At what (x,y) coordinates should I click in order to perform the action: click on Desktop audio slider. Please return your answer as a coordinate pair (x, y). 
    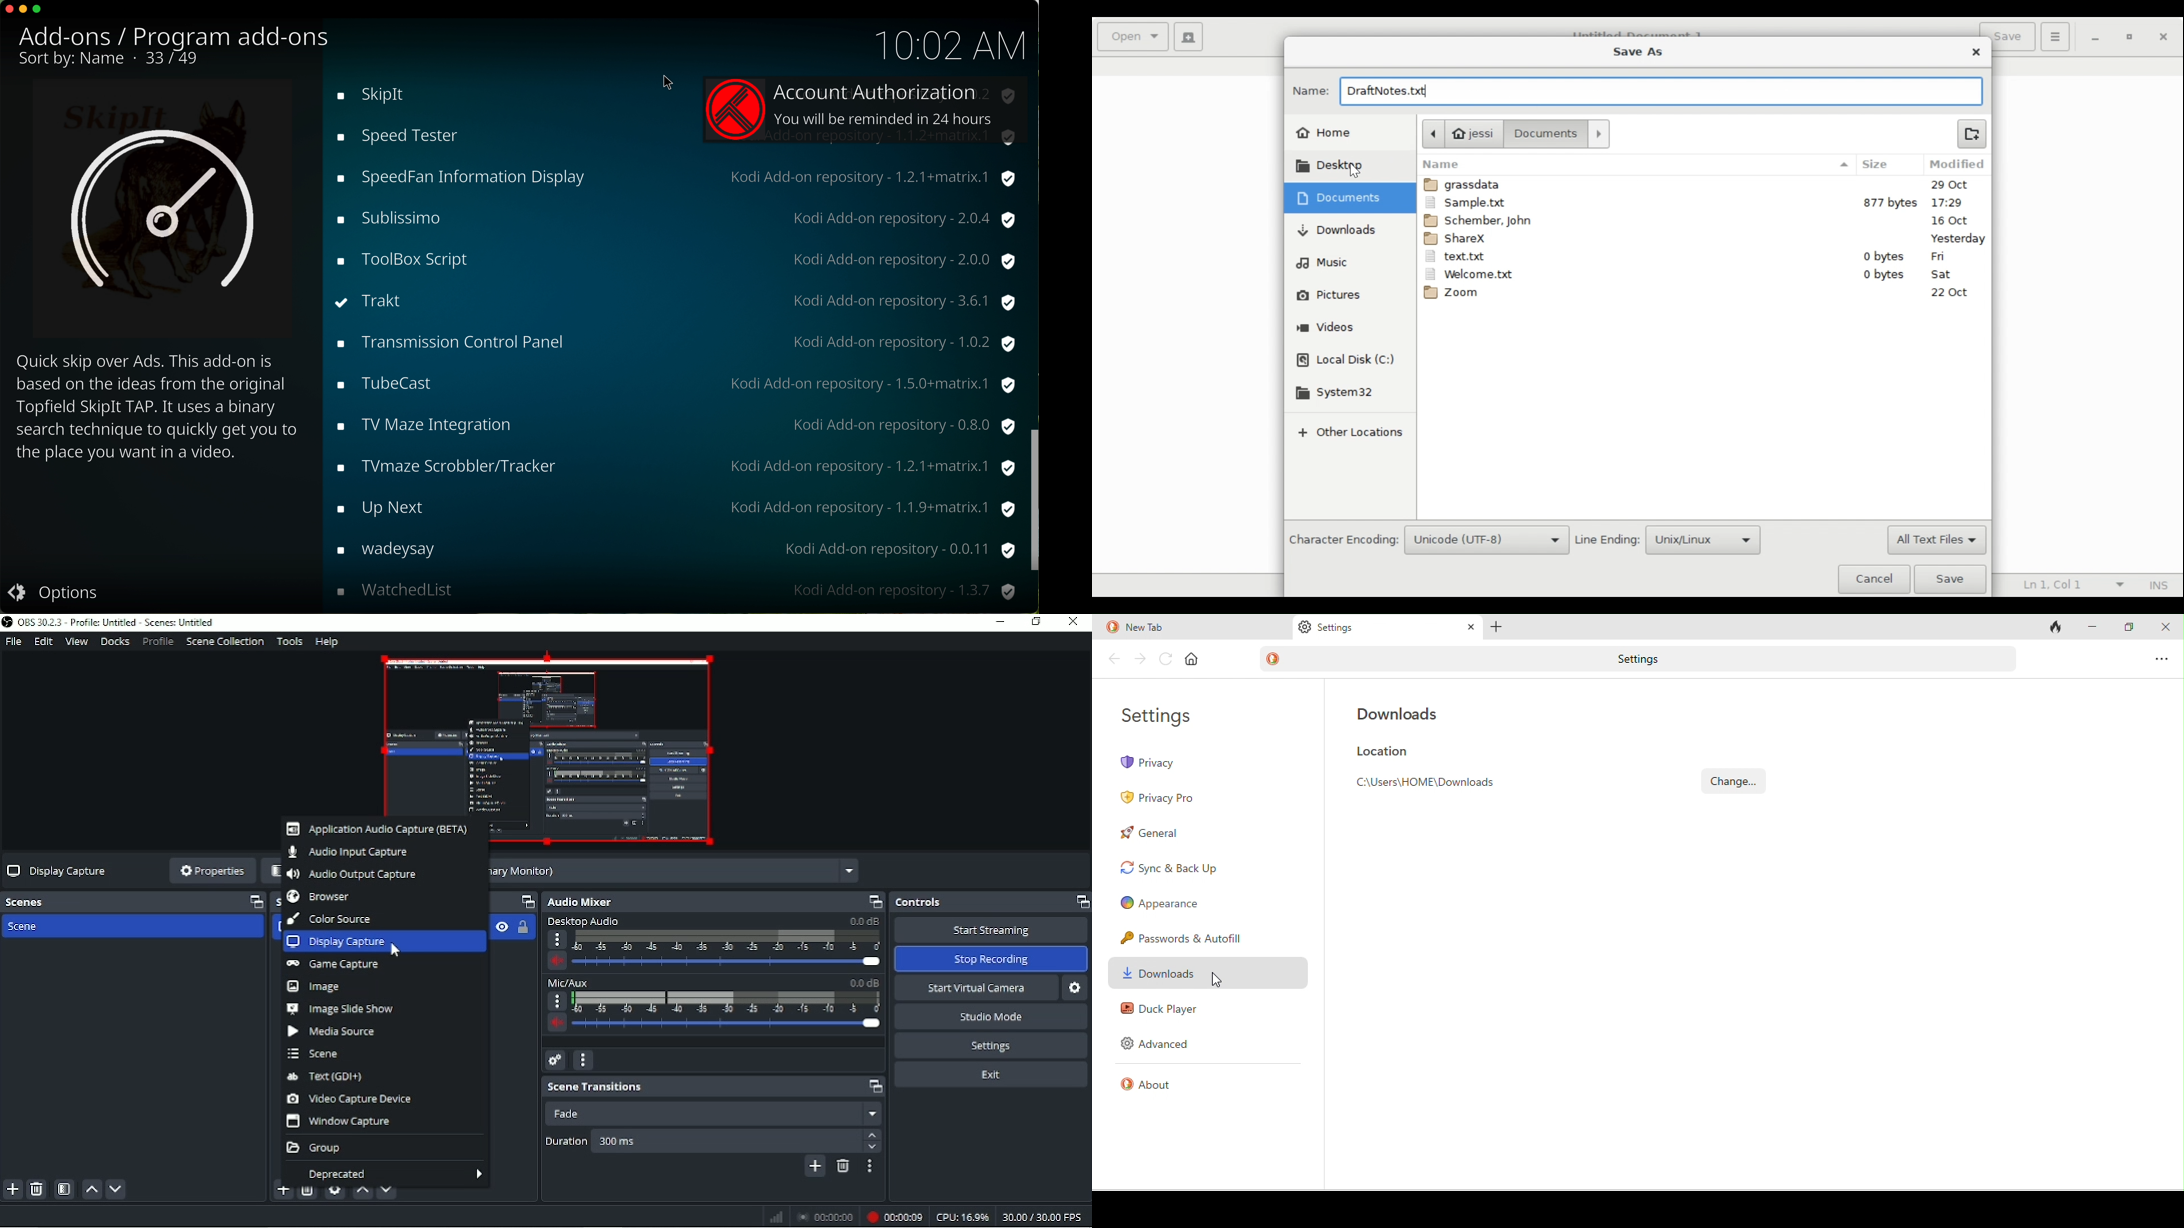
    Looking at the image, I should click on (713, 943).